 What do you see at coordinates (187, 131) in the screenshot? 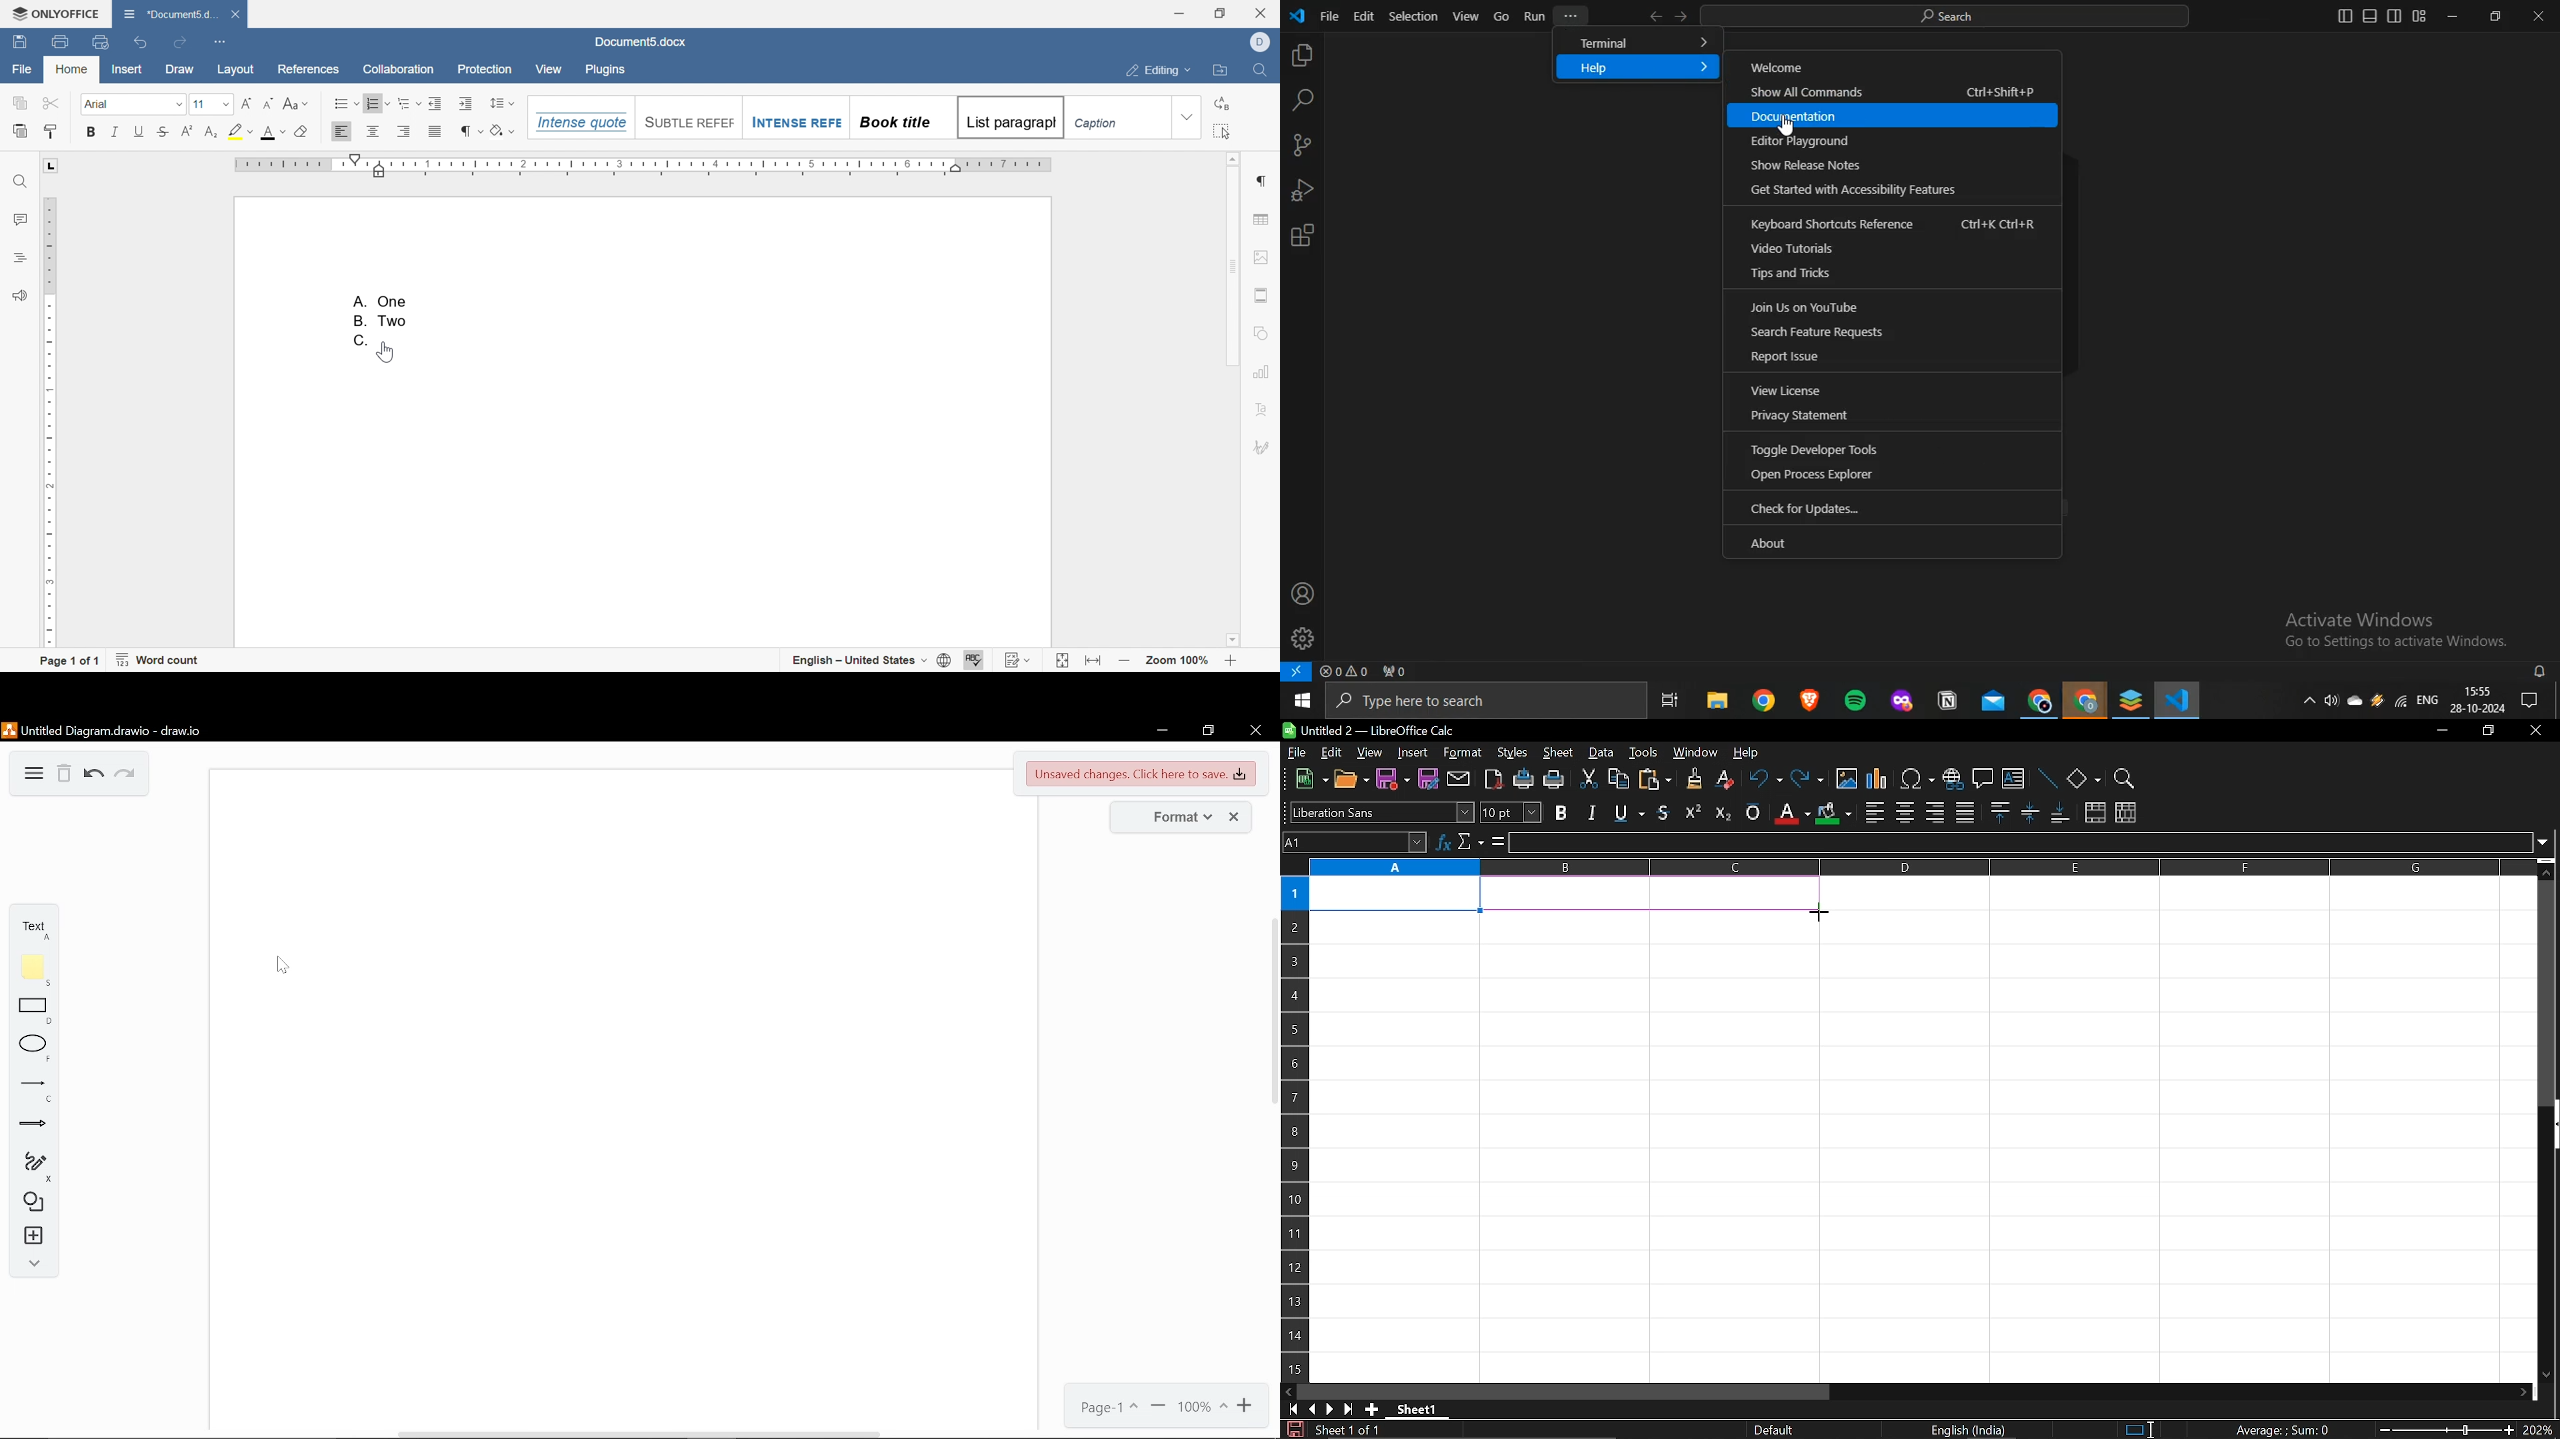
I see `Superscript` at bounding box center [187, 131].